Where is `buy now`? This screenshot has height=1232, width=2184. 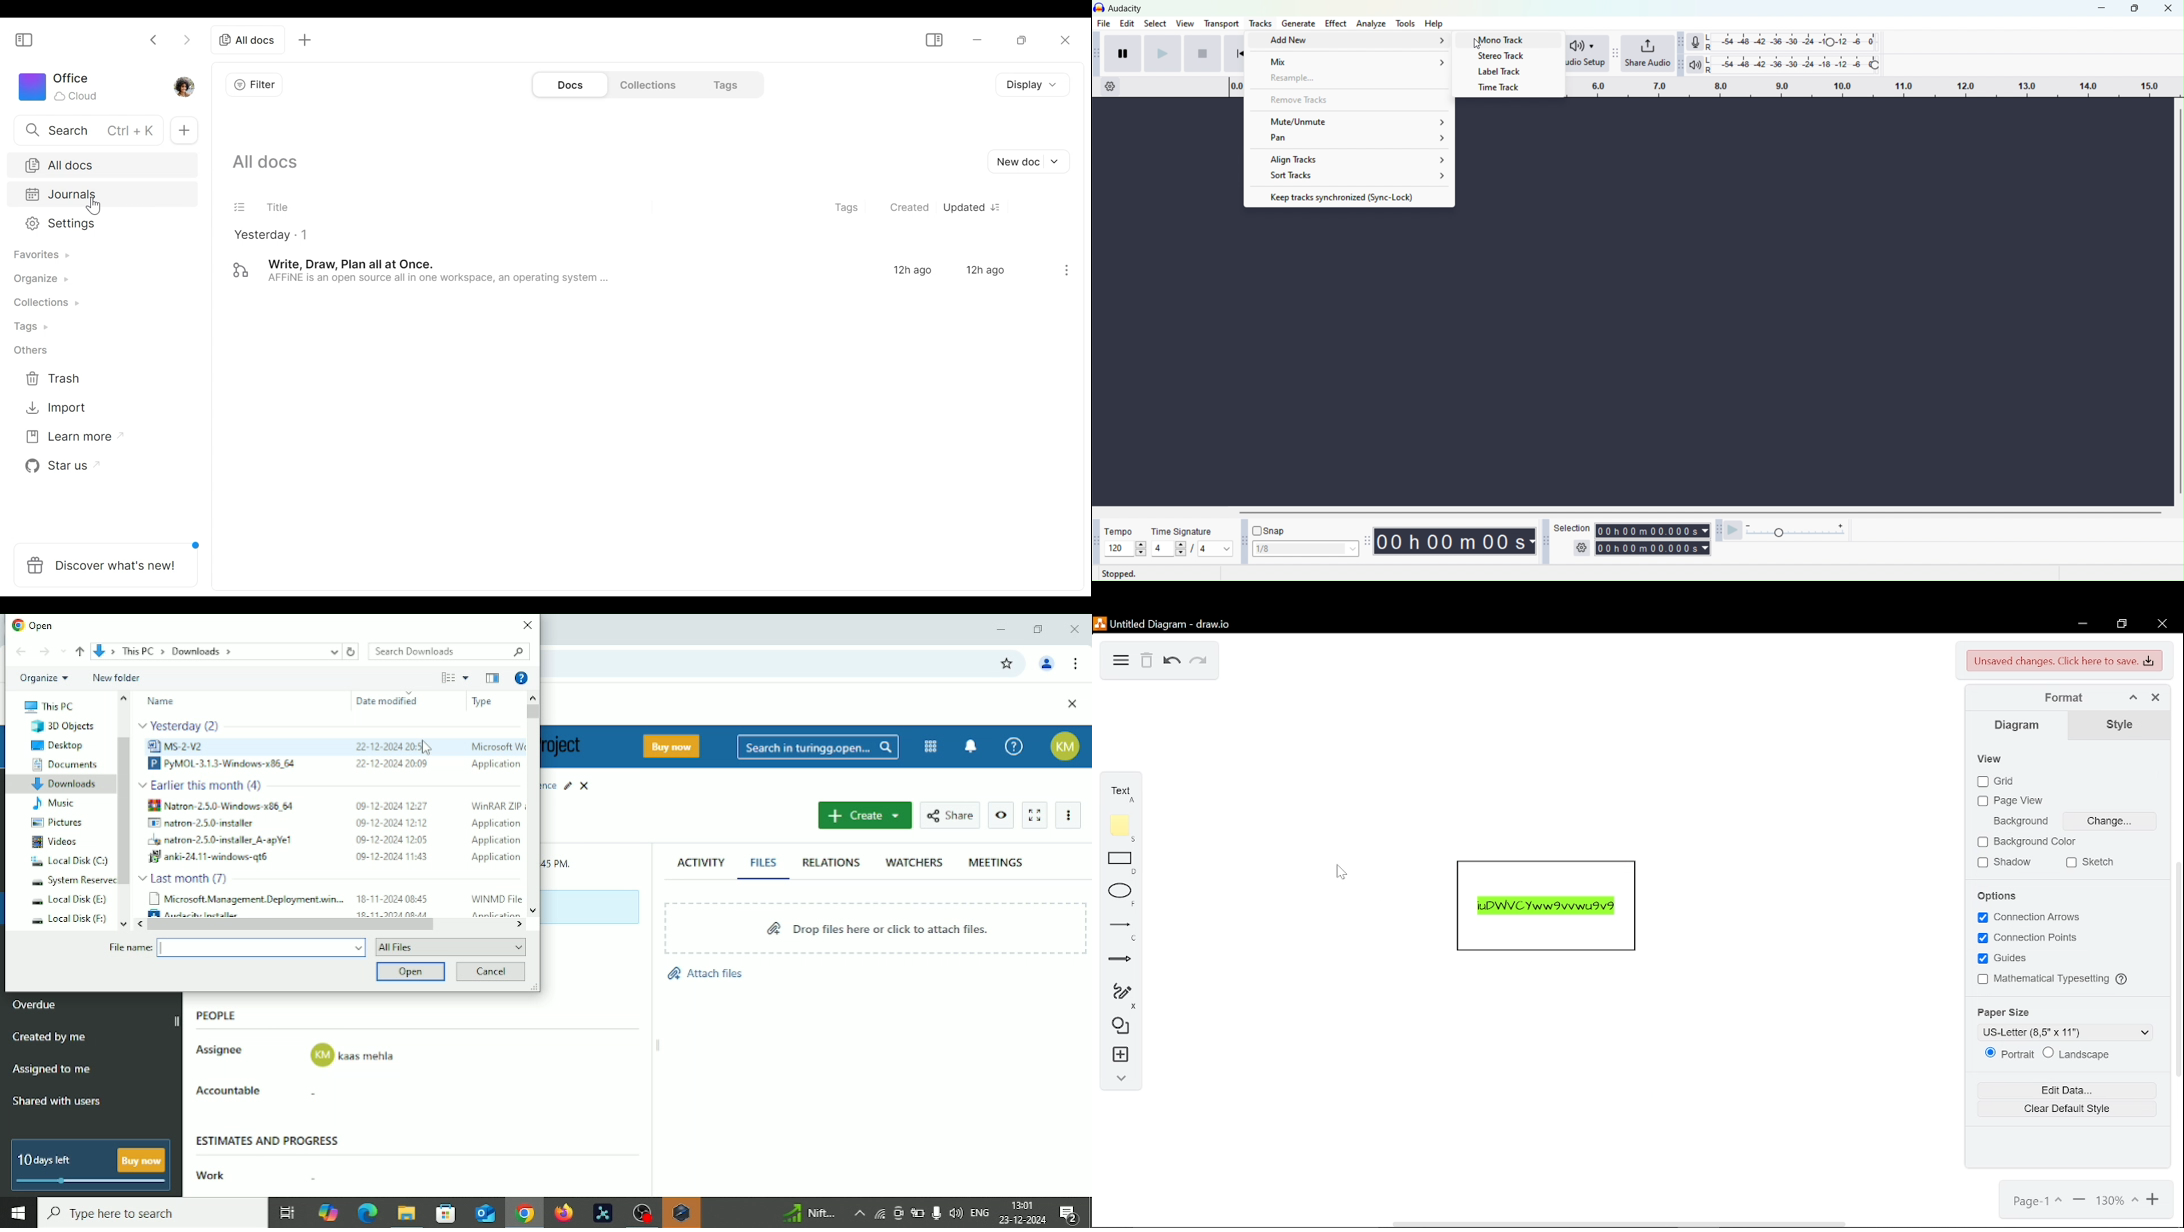
buy now is located at coordinates (142, 1160).